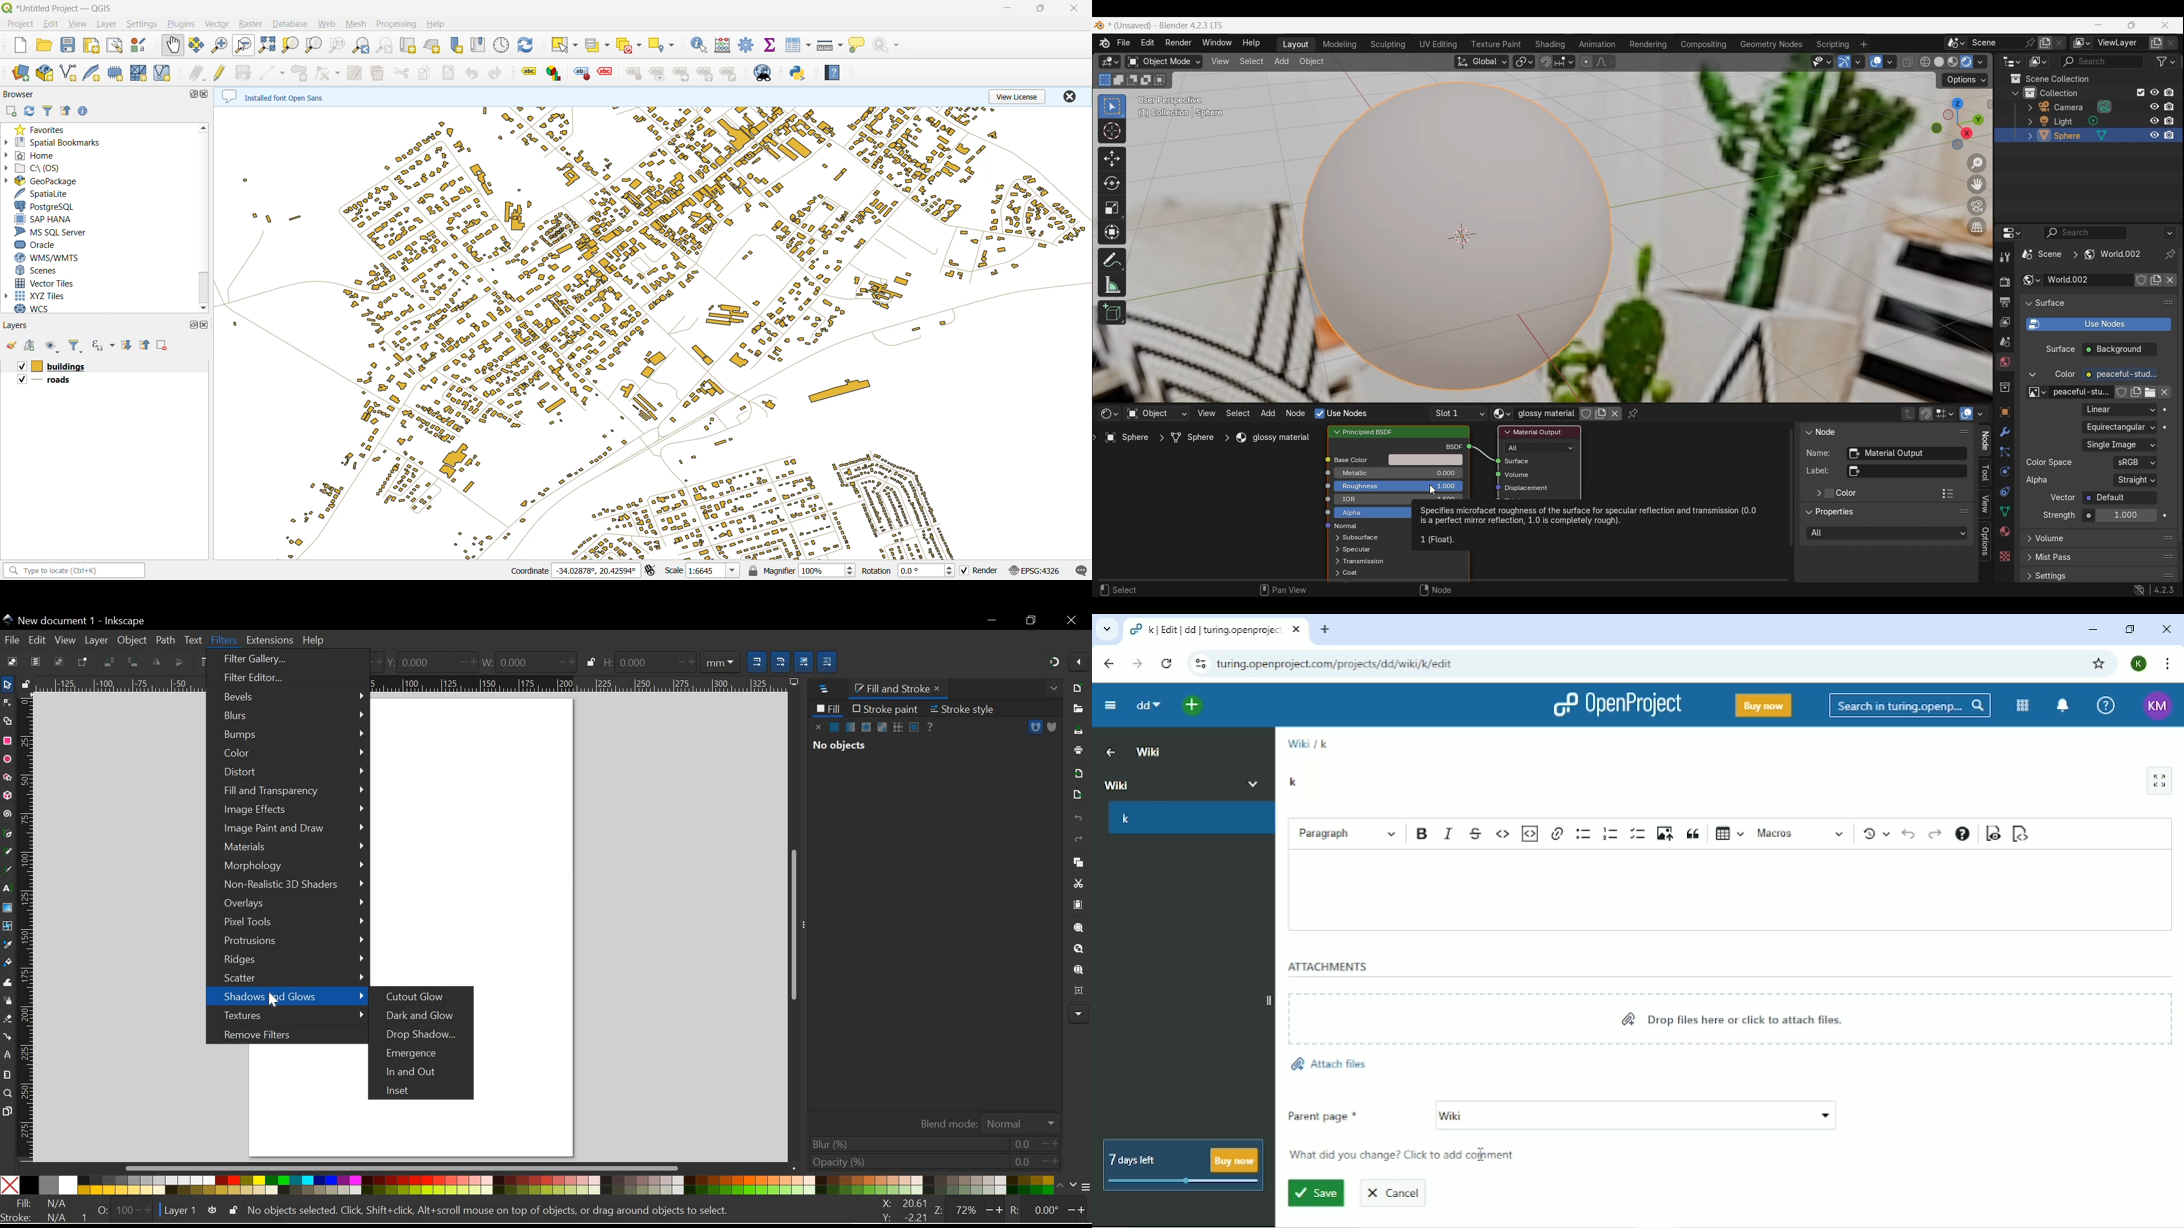 The width and height of the screenshot is (2184, 1232). What do you see at coordinates (819, 727) in the screenshot?
I see `NO PAINT` at bounding box center [819, 727].